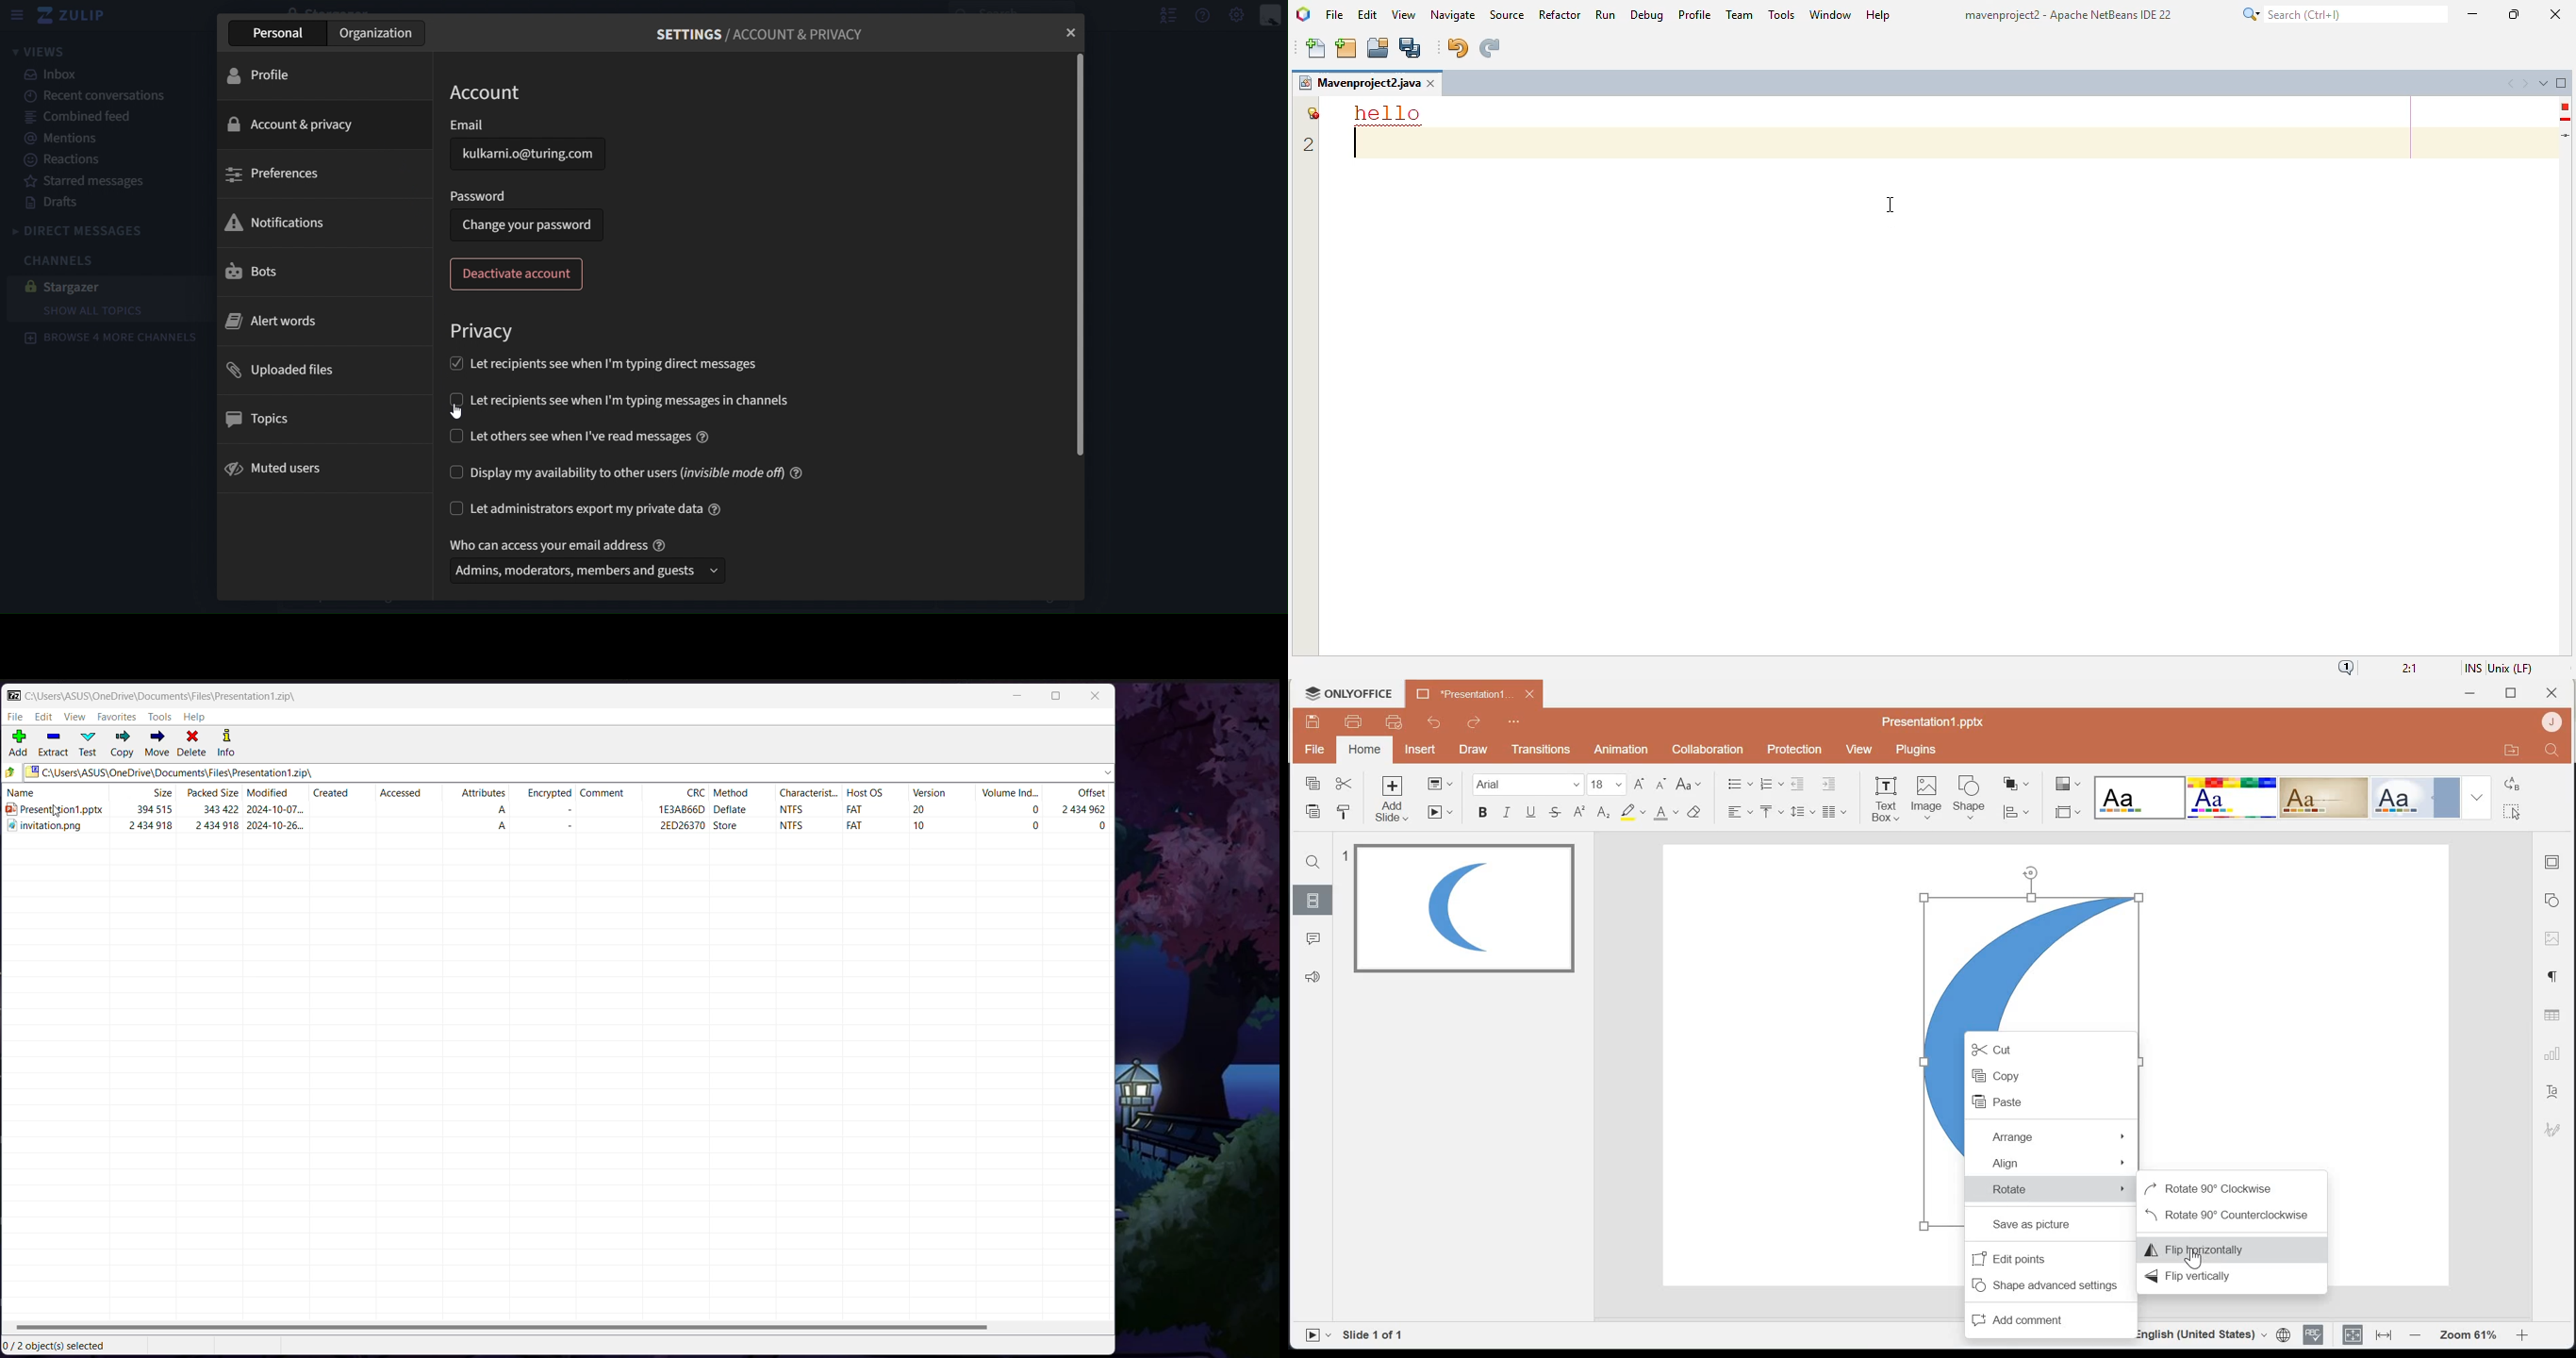  Describe the element at coordinates (668, 828) in the screenshot. I see `2ED26370` at that location.